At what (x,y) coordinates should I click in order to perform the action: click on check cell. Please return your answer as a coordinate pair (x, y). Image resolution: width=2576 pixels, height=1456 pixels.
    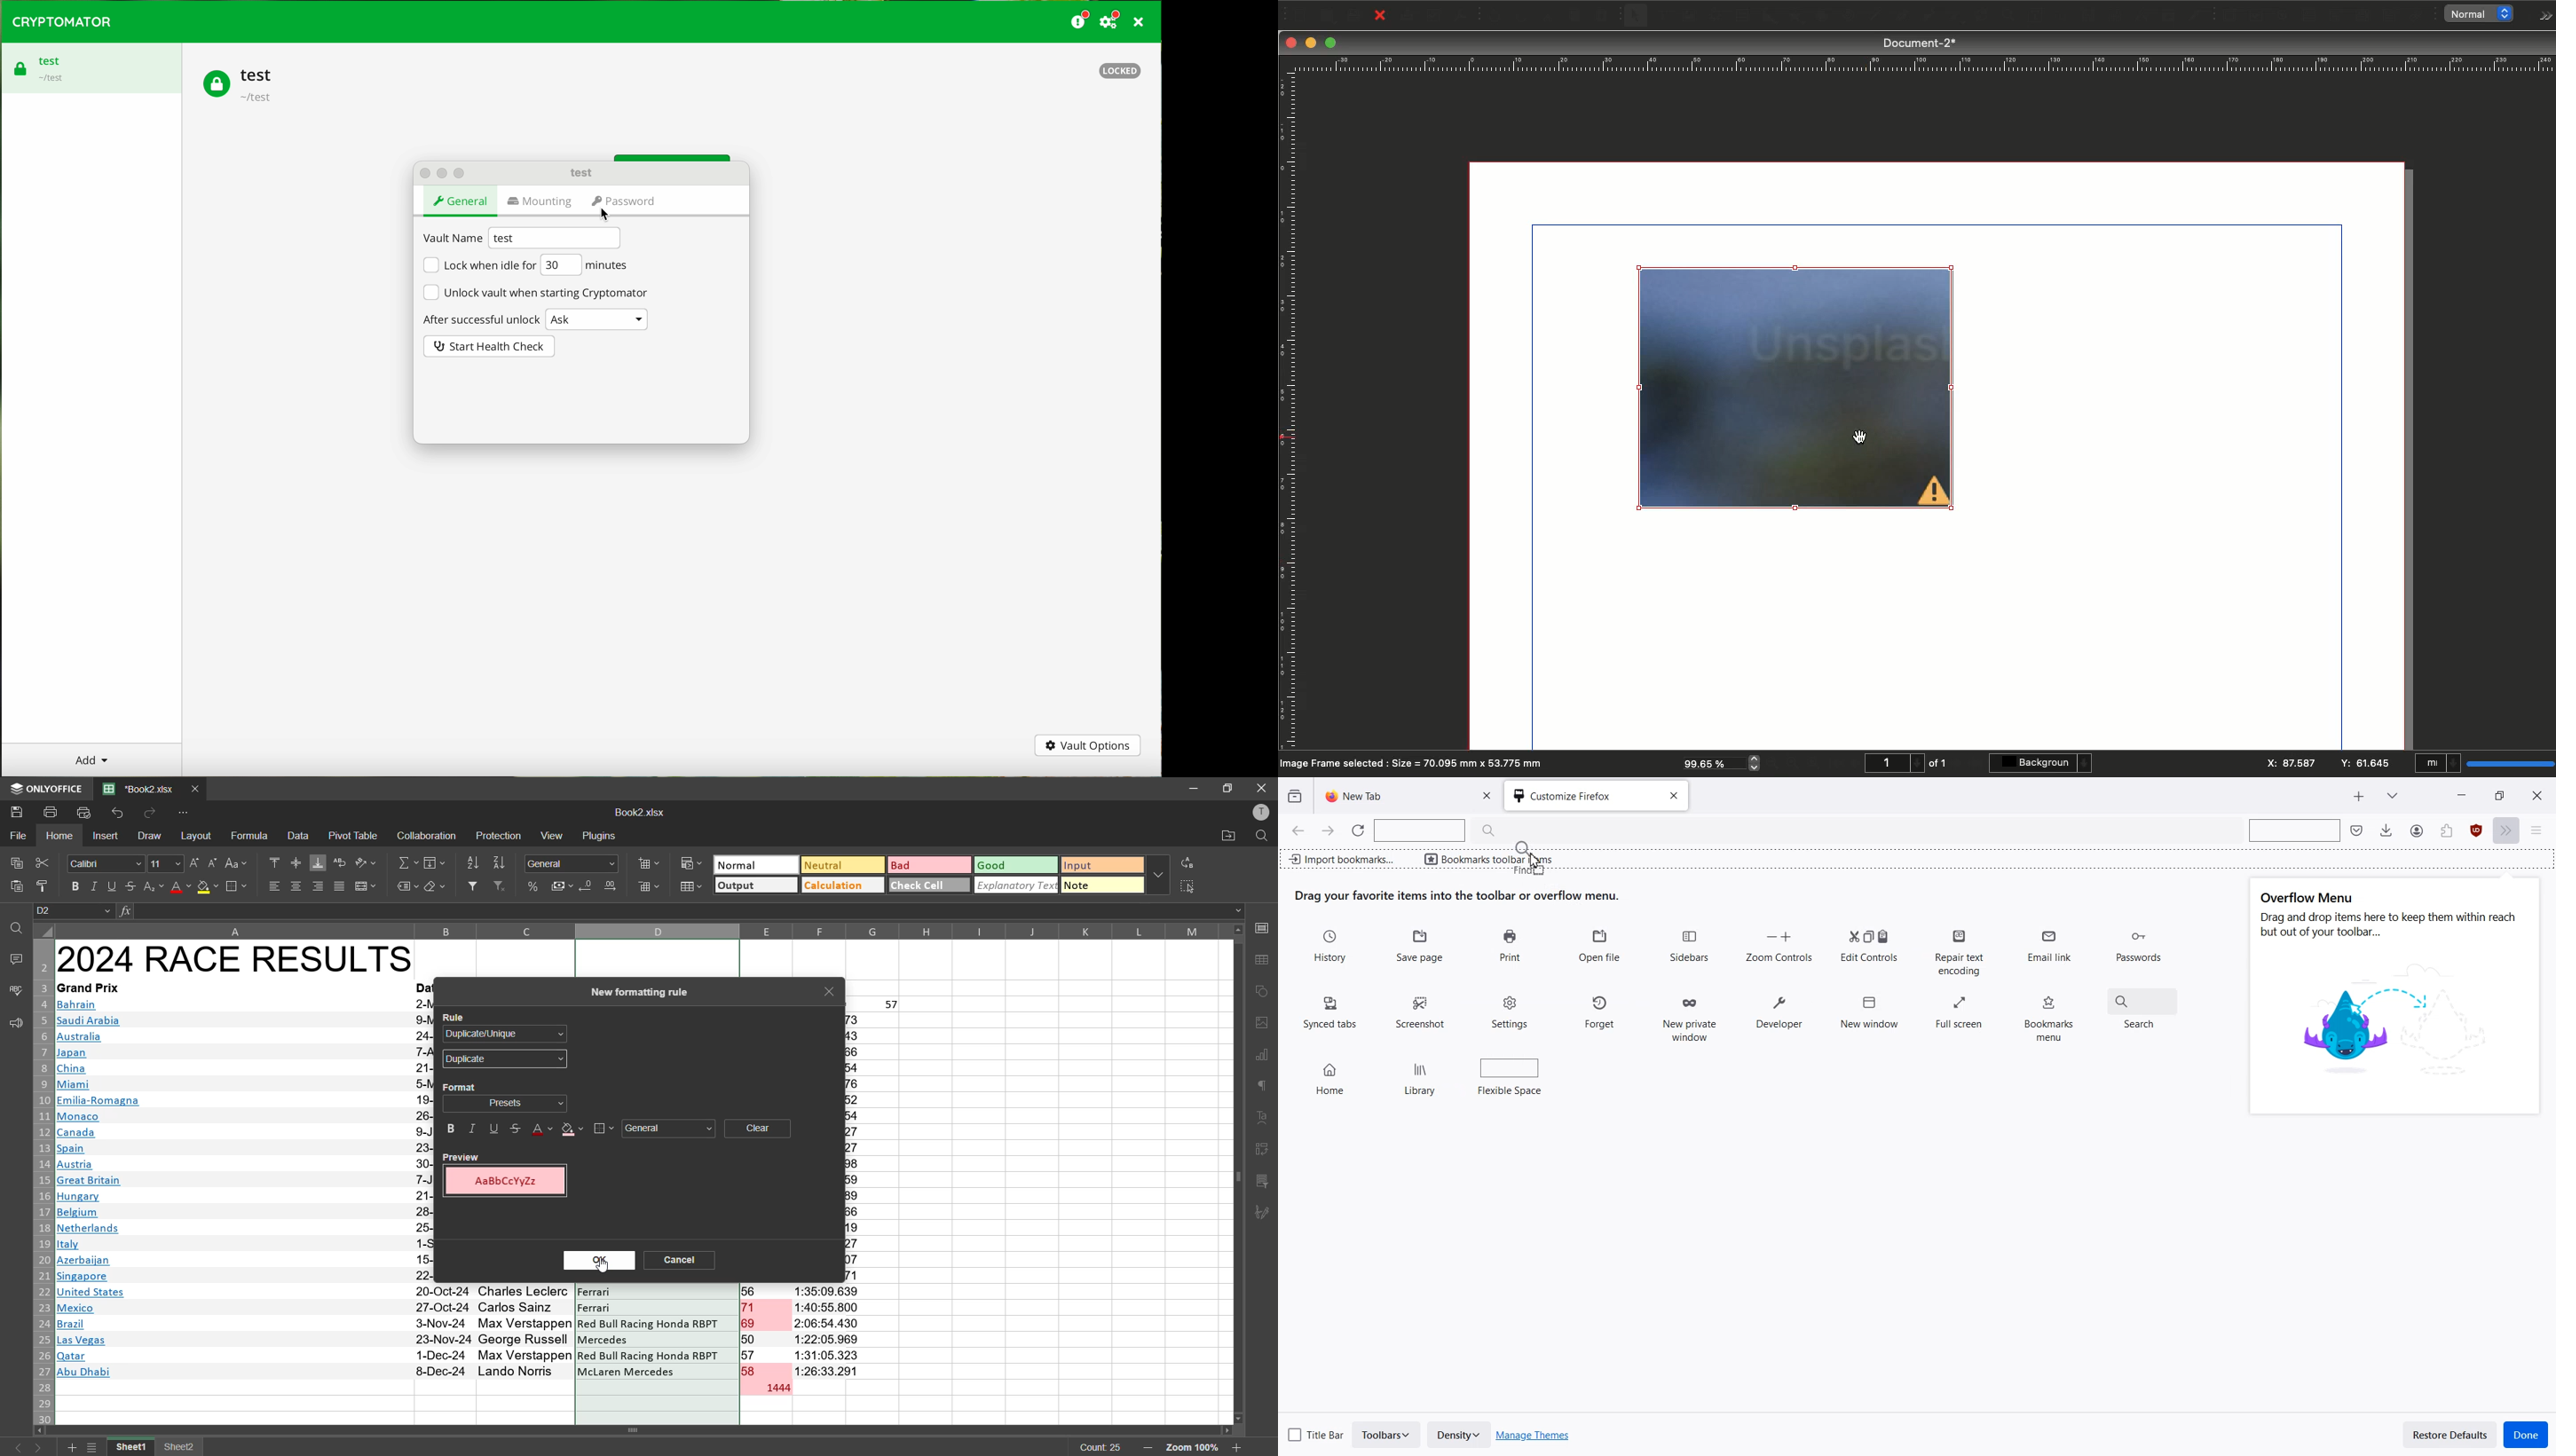
    Looking at the image, I should click on (927, 884).